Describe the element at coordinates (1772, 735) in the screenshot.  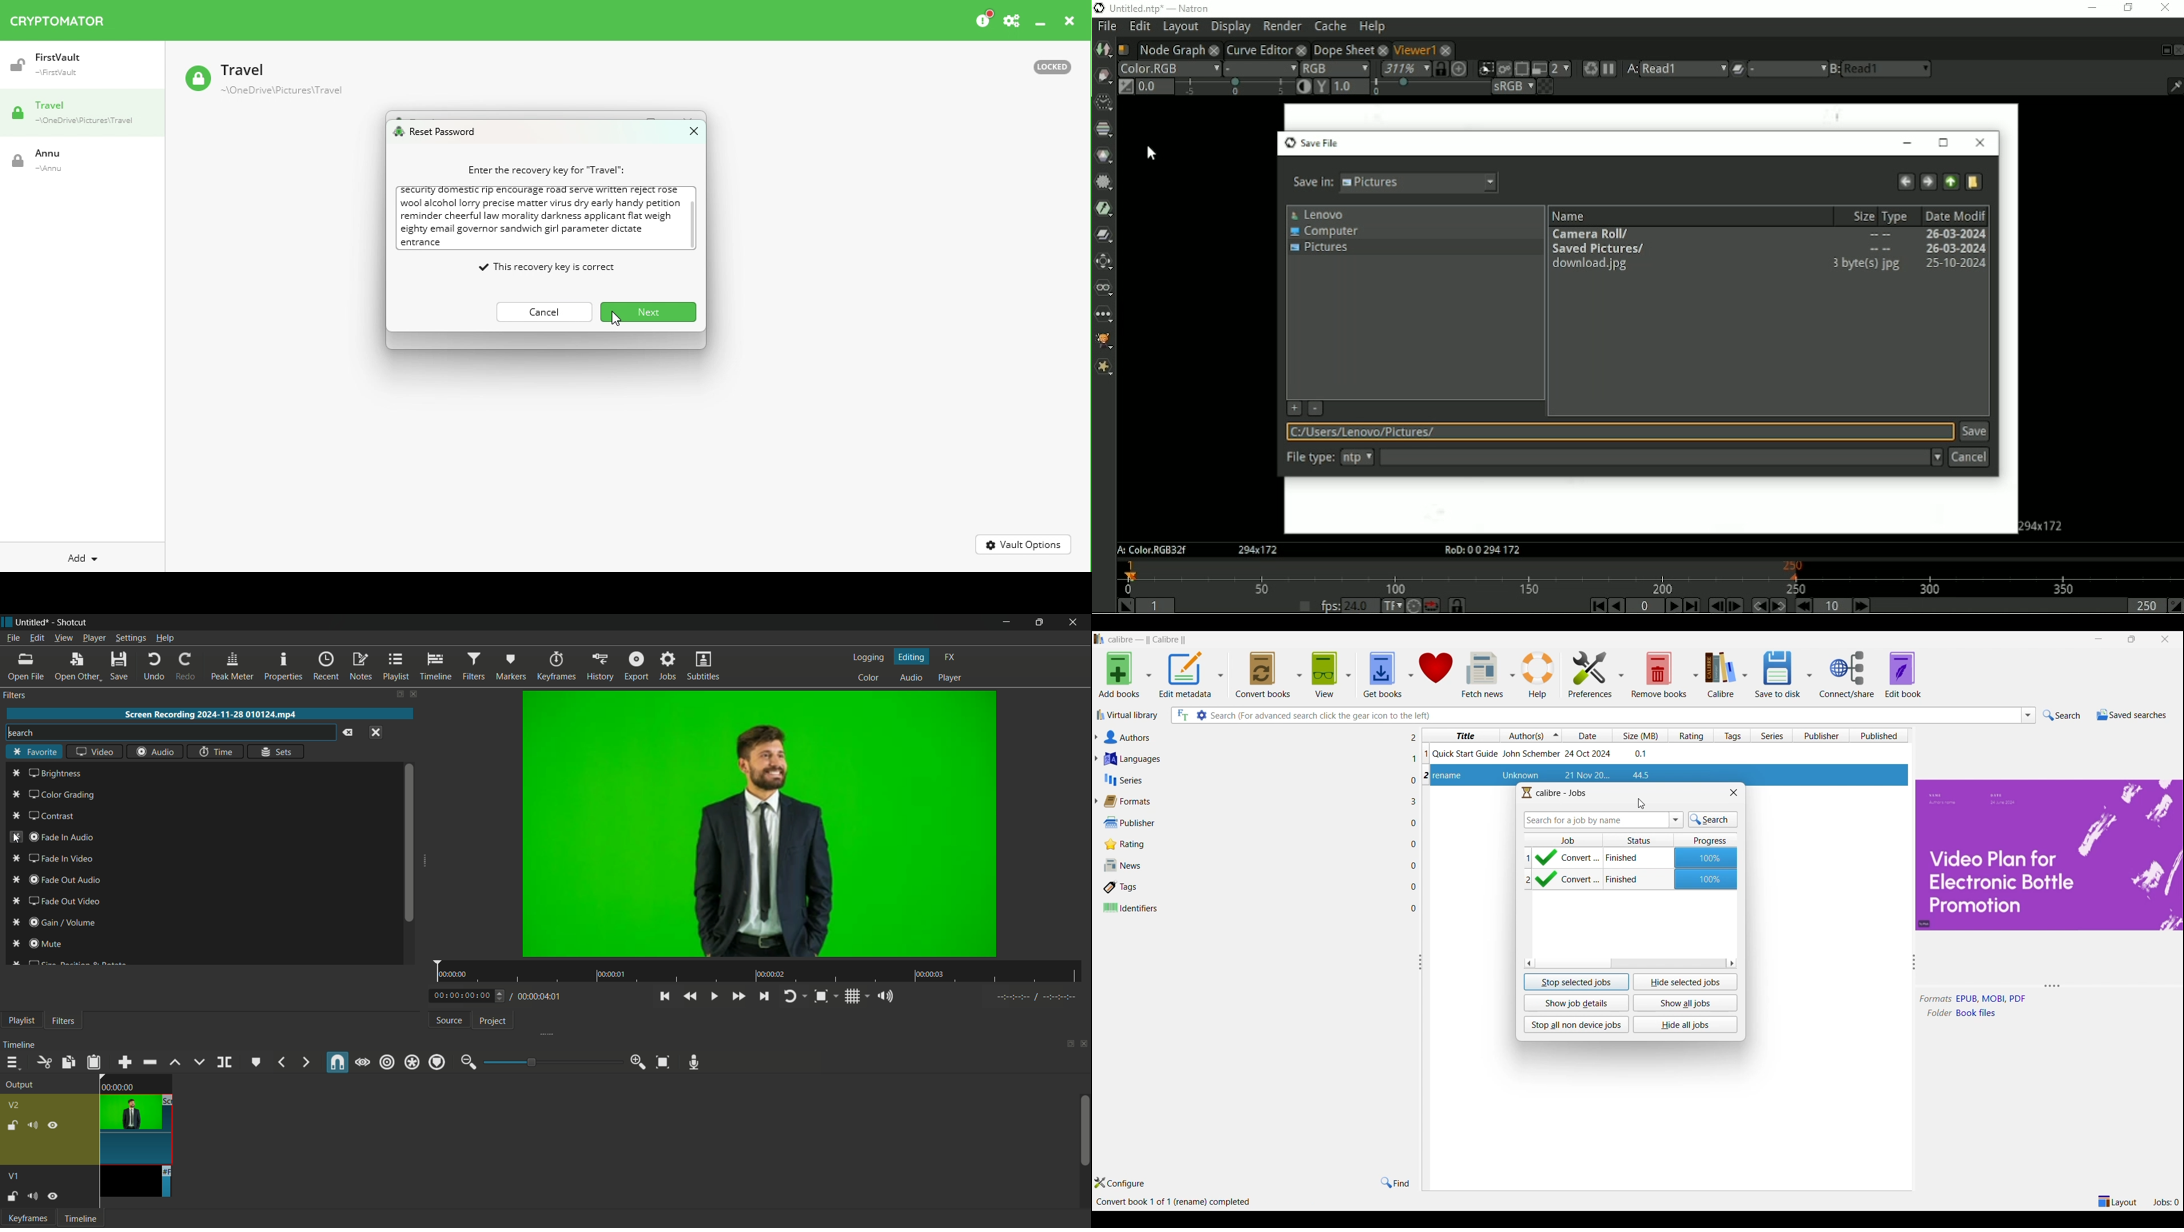
I see `Series column` at that location.